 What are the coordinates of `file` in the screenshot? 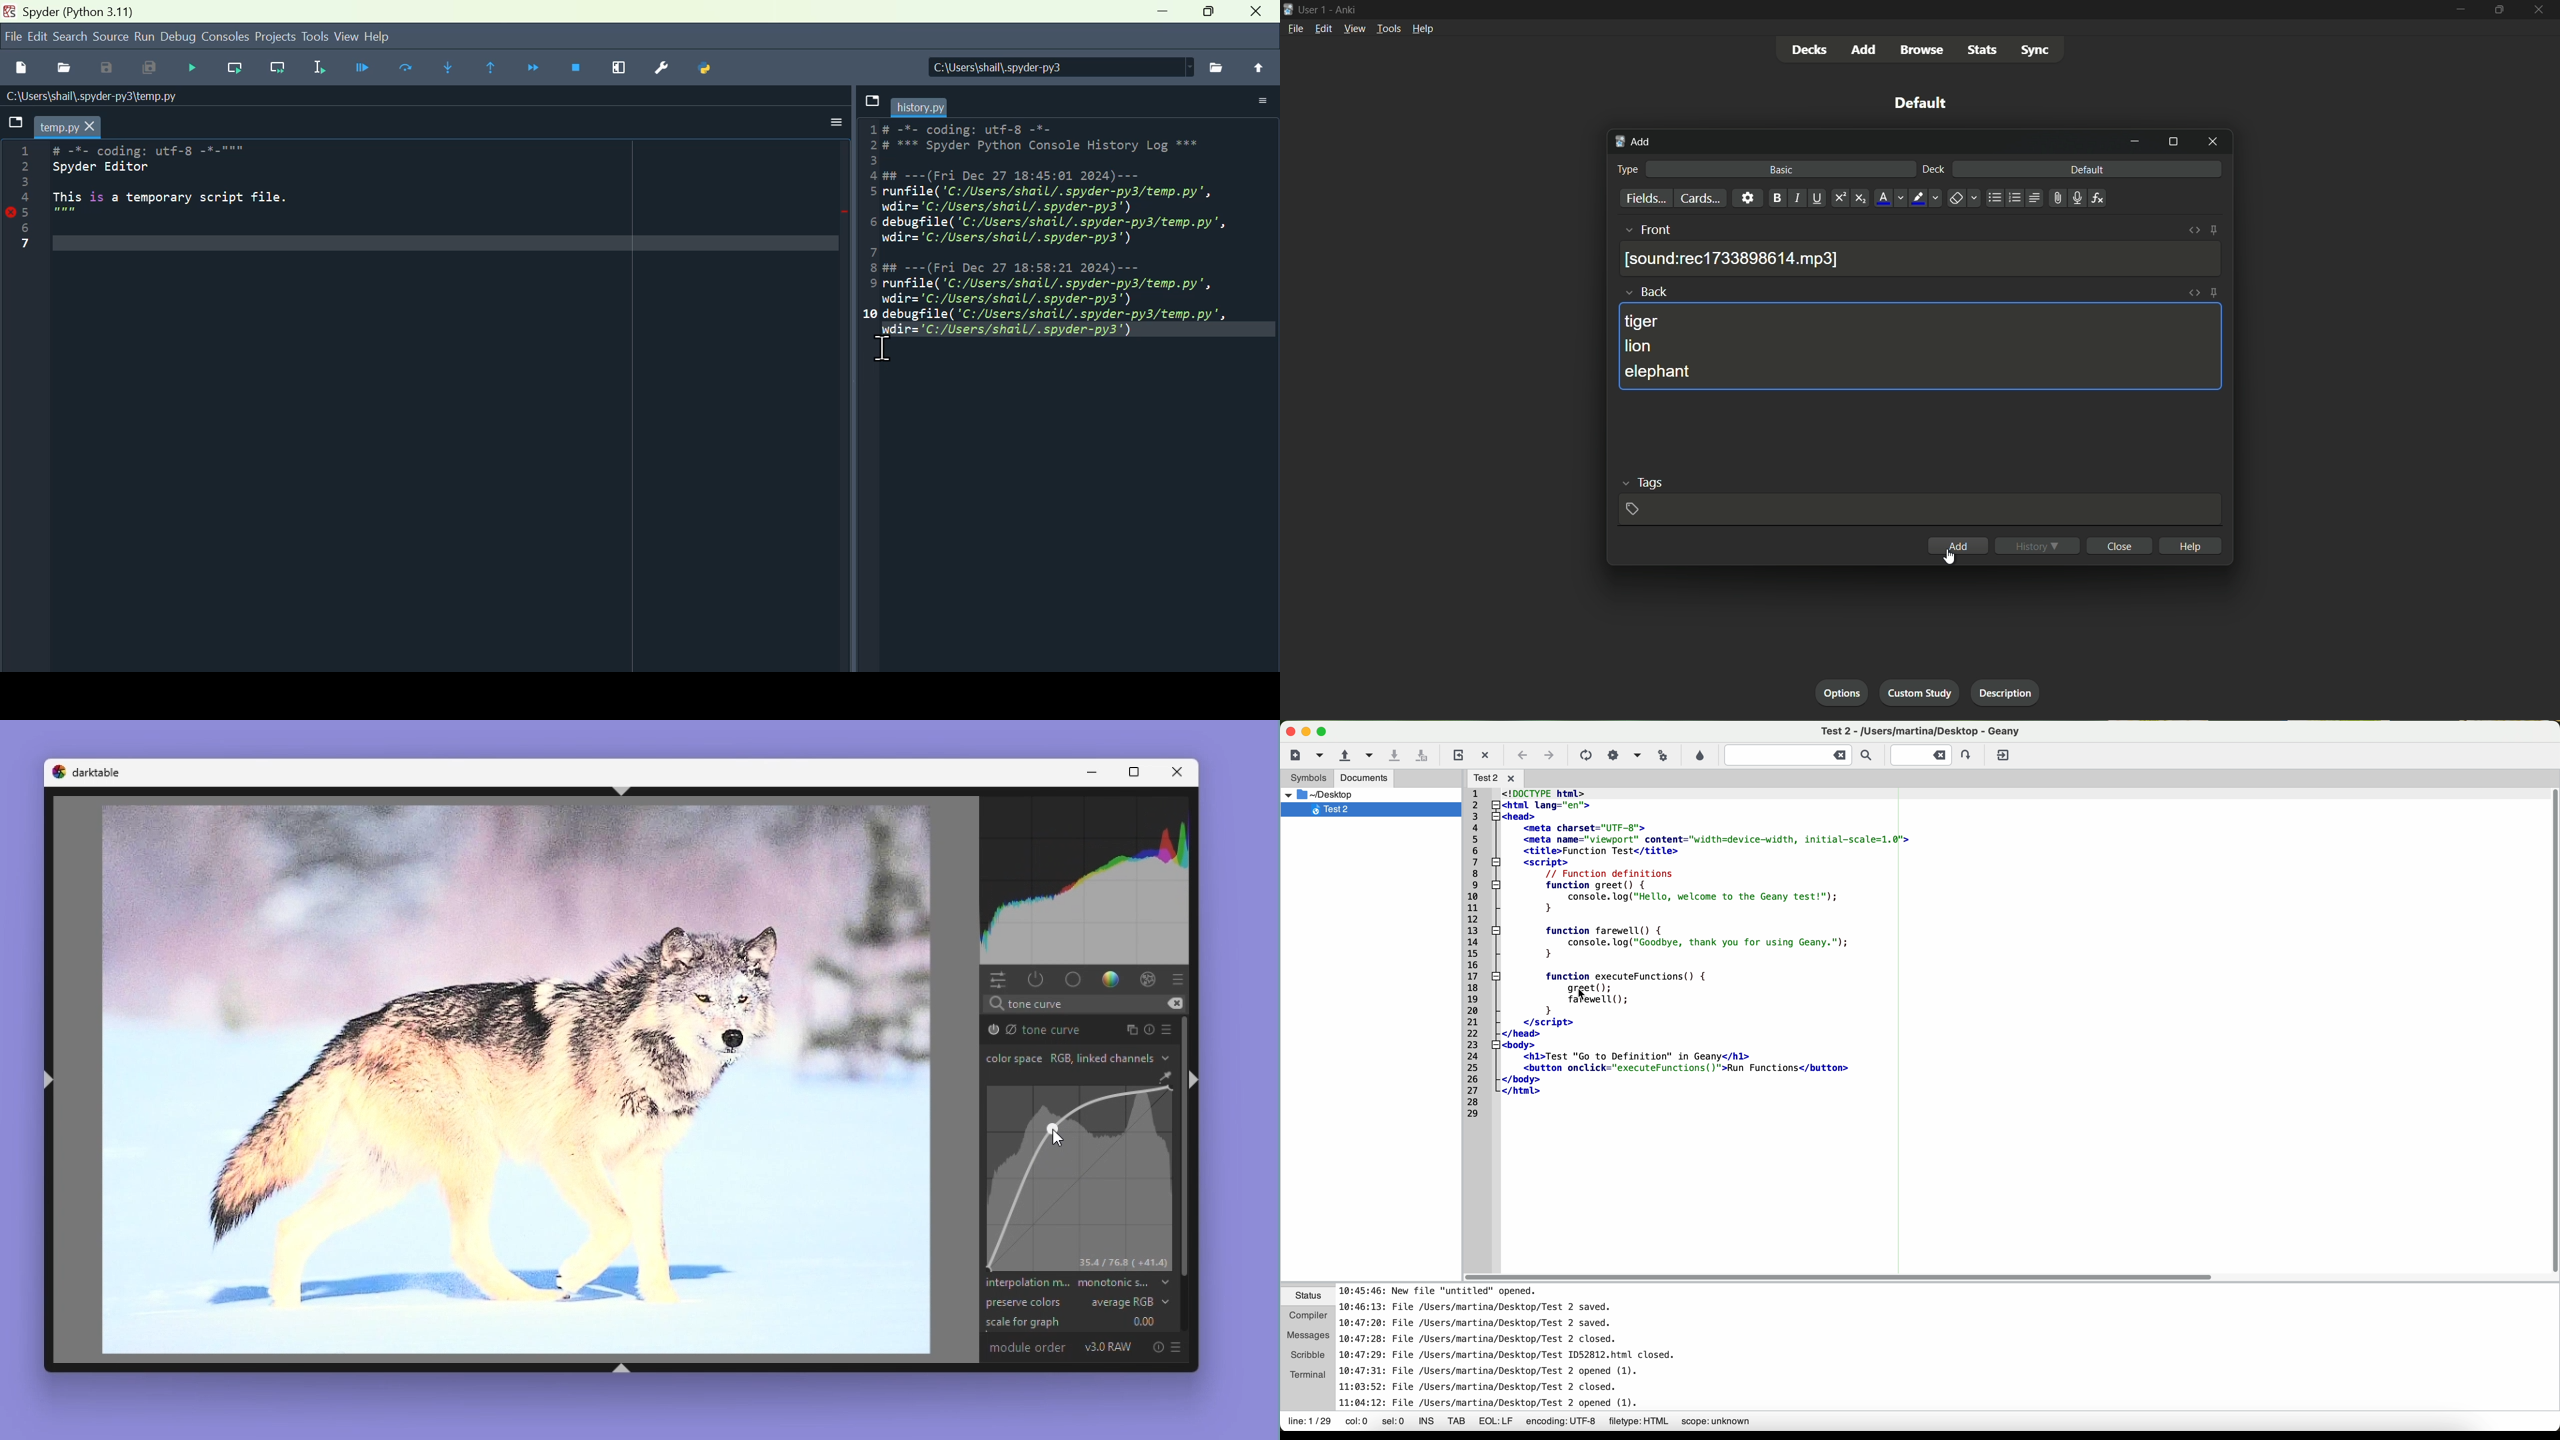 It's located at (1217, 66).